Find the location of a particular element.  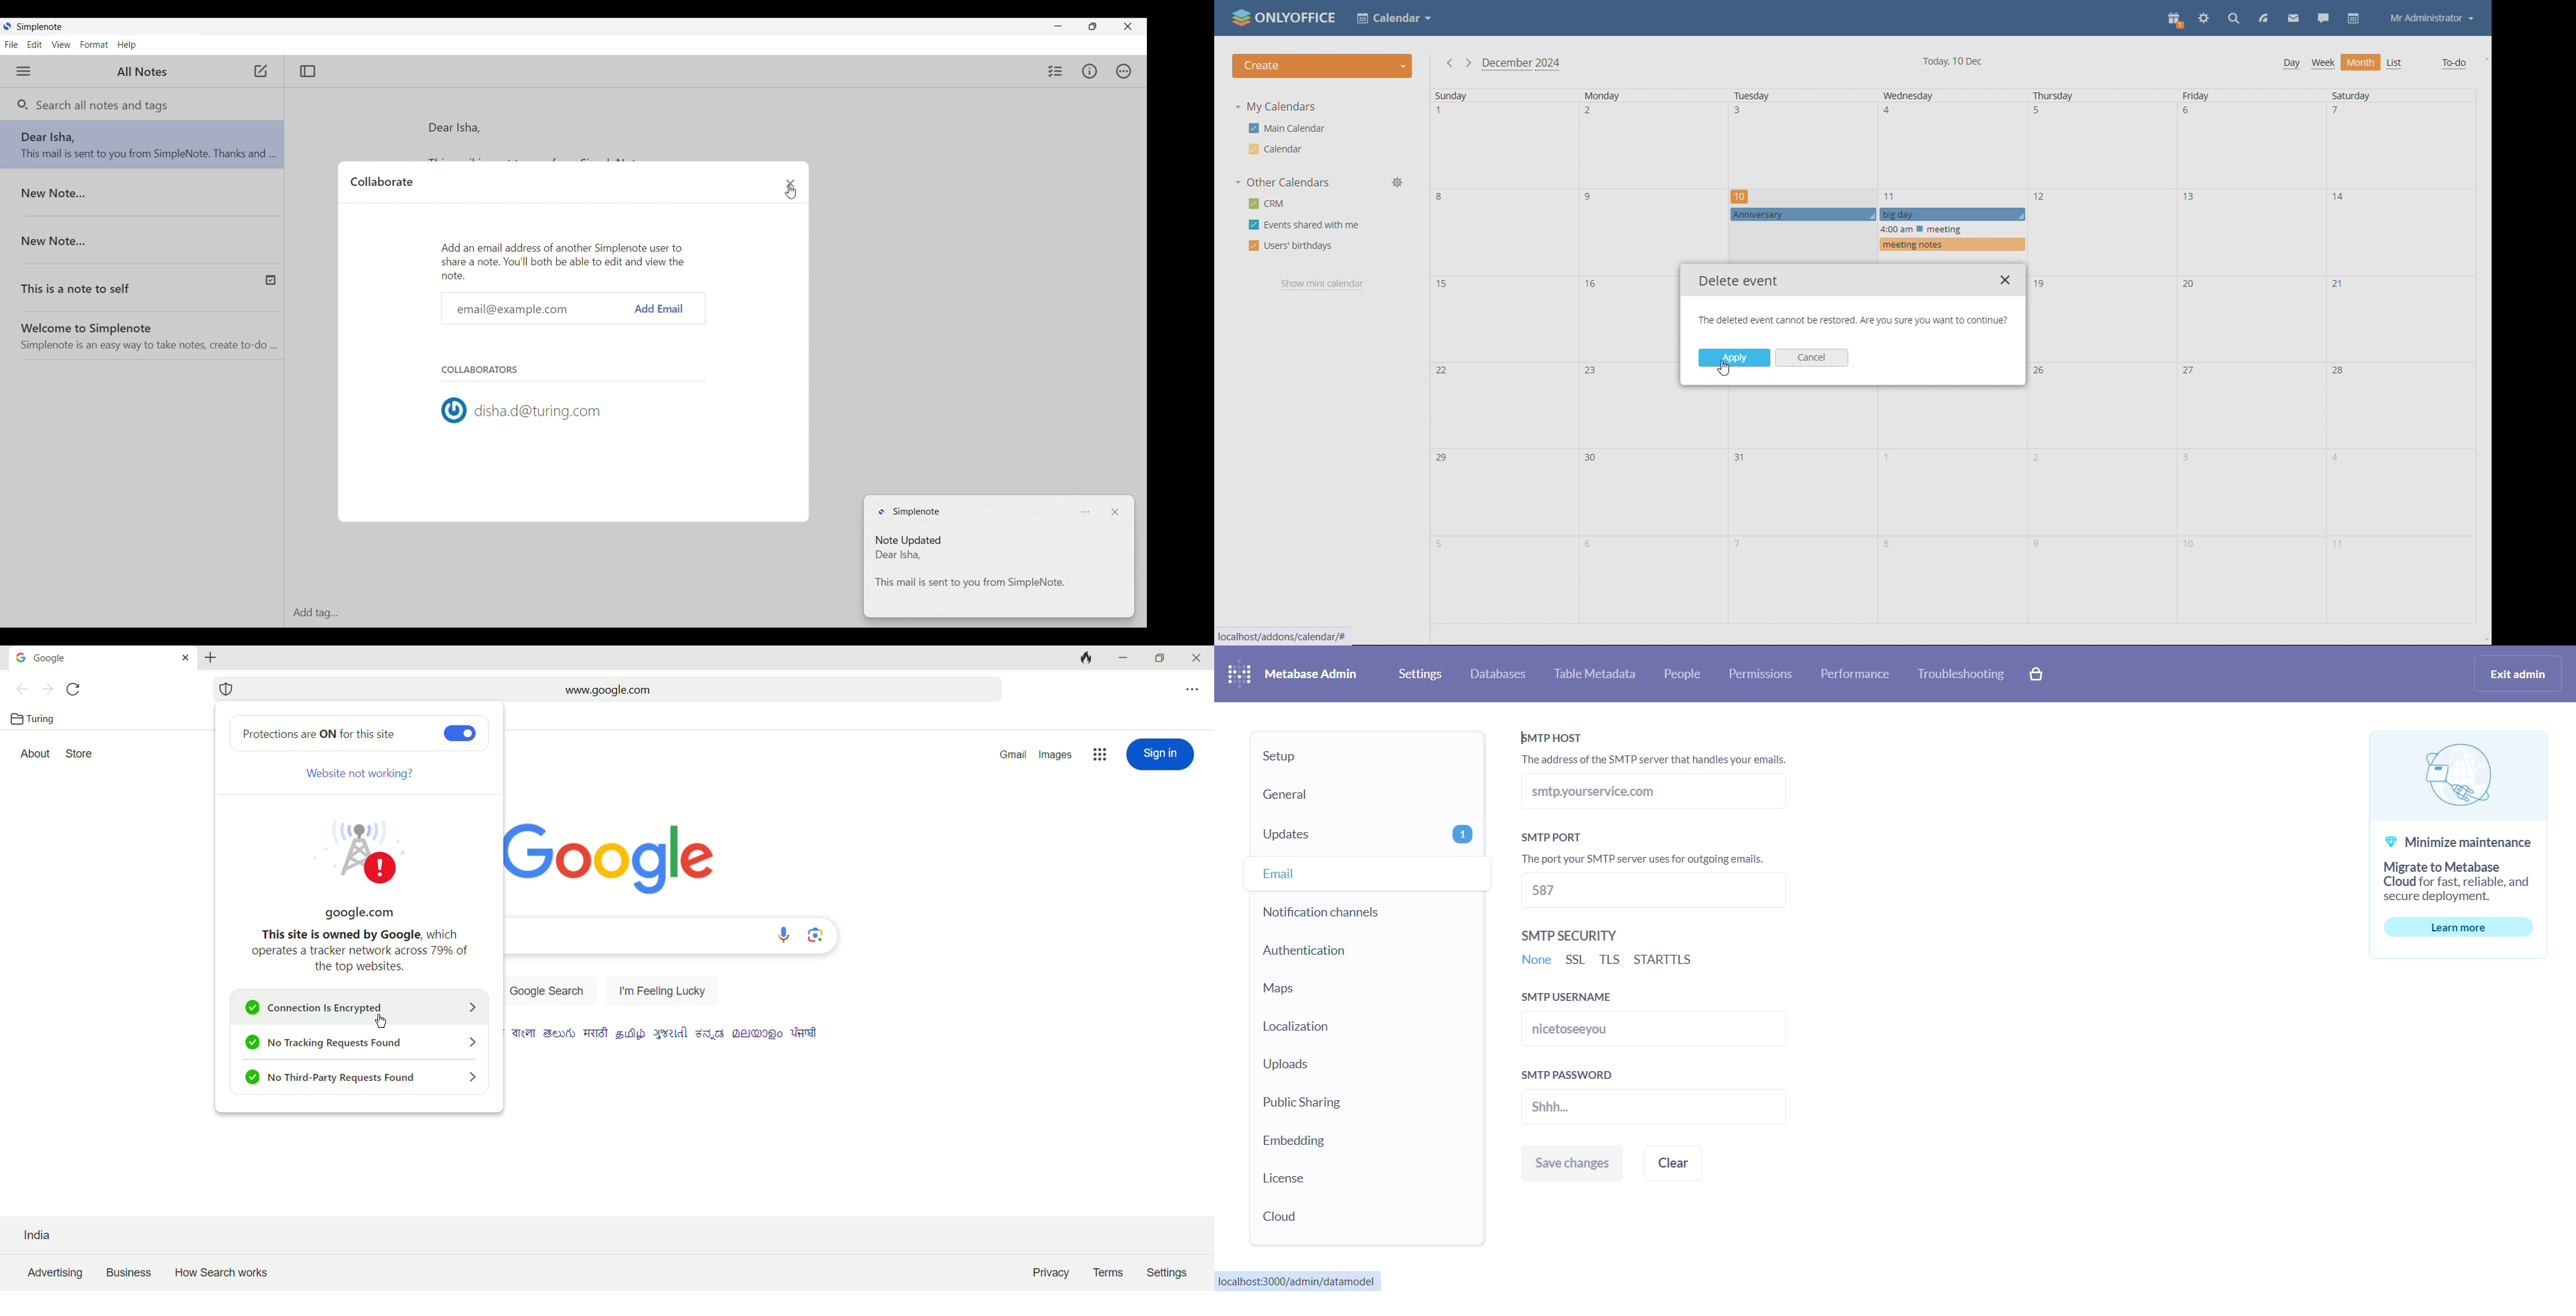

Note-Dear Disha is located at coordinates (146, 147).